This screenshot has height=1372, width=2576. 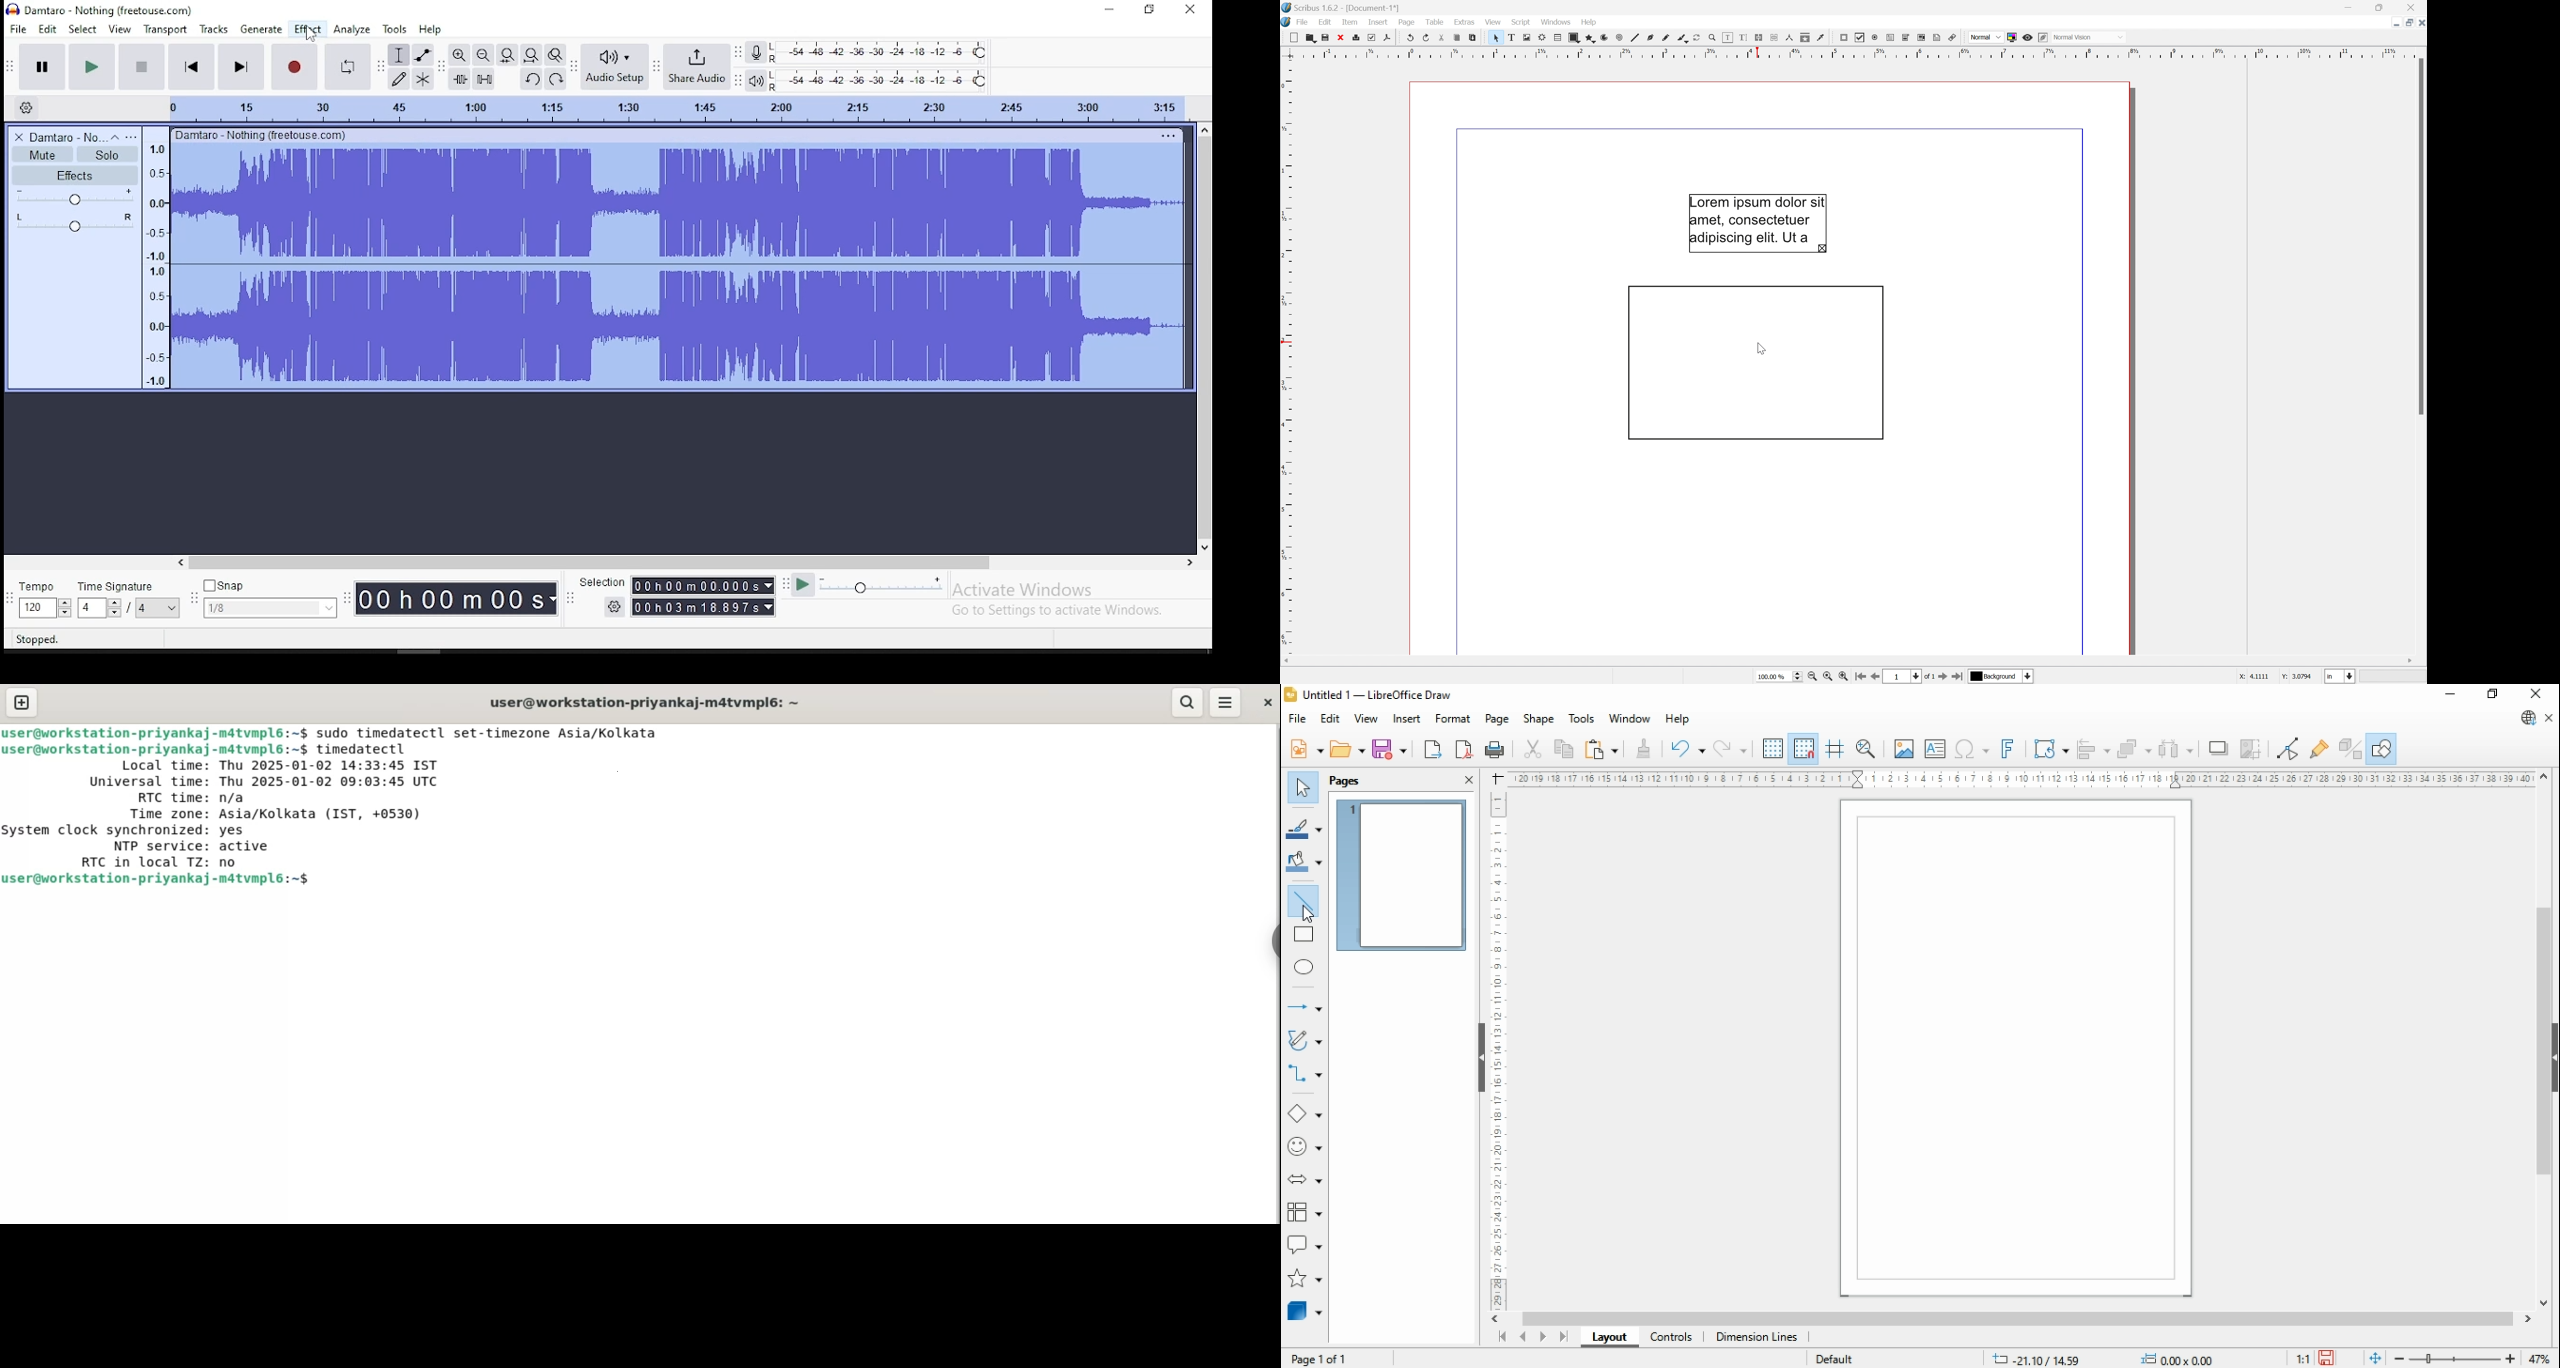 I want to click on ellipse, so click(x=1304, y=966).